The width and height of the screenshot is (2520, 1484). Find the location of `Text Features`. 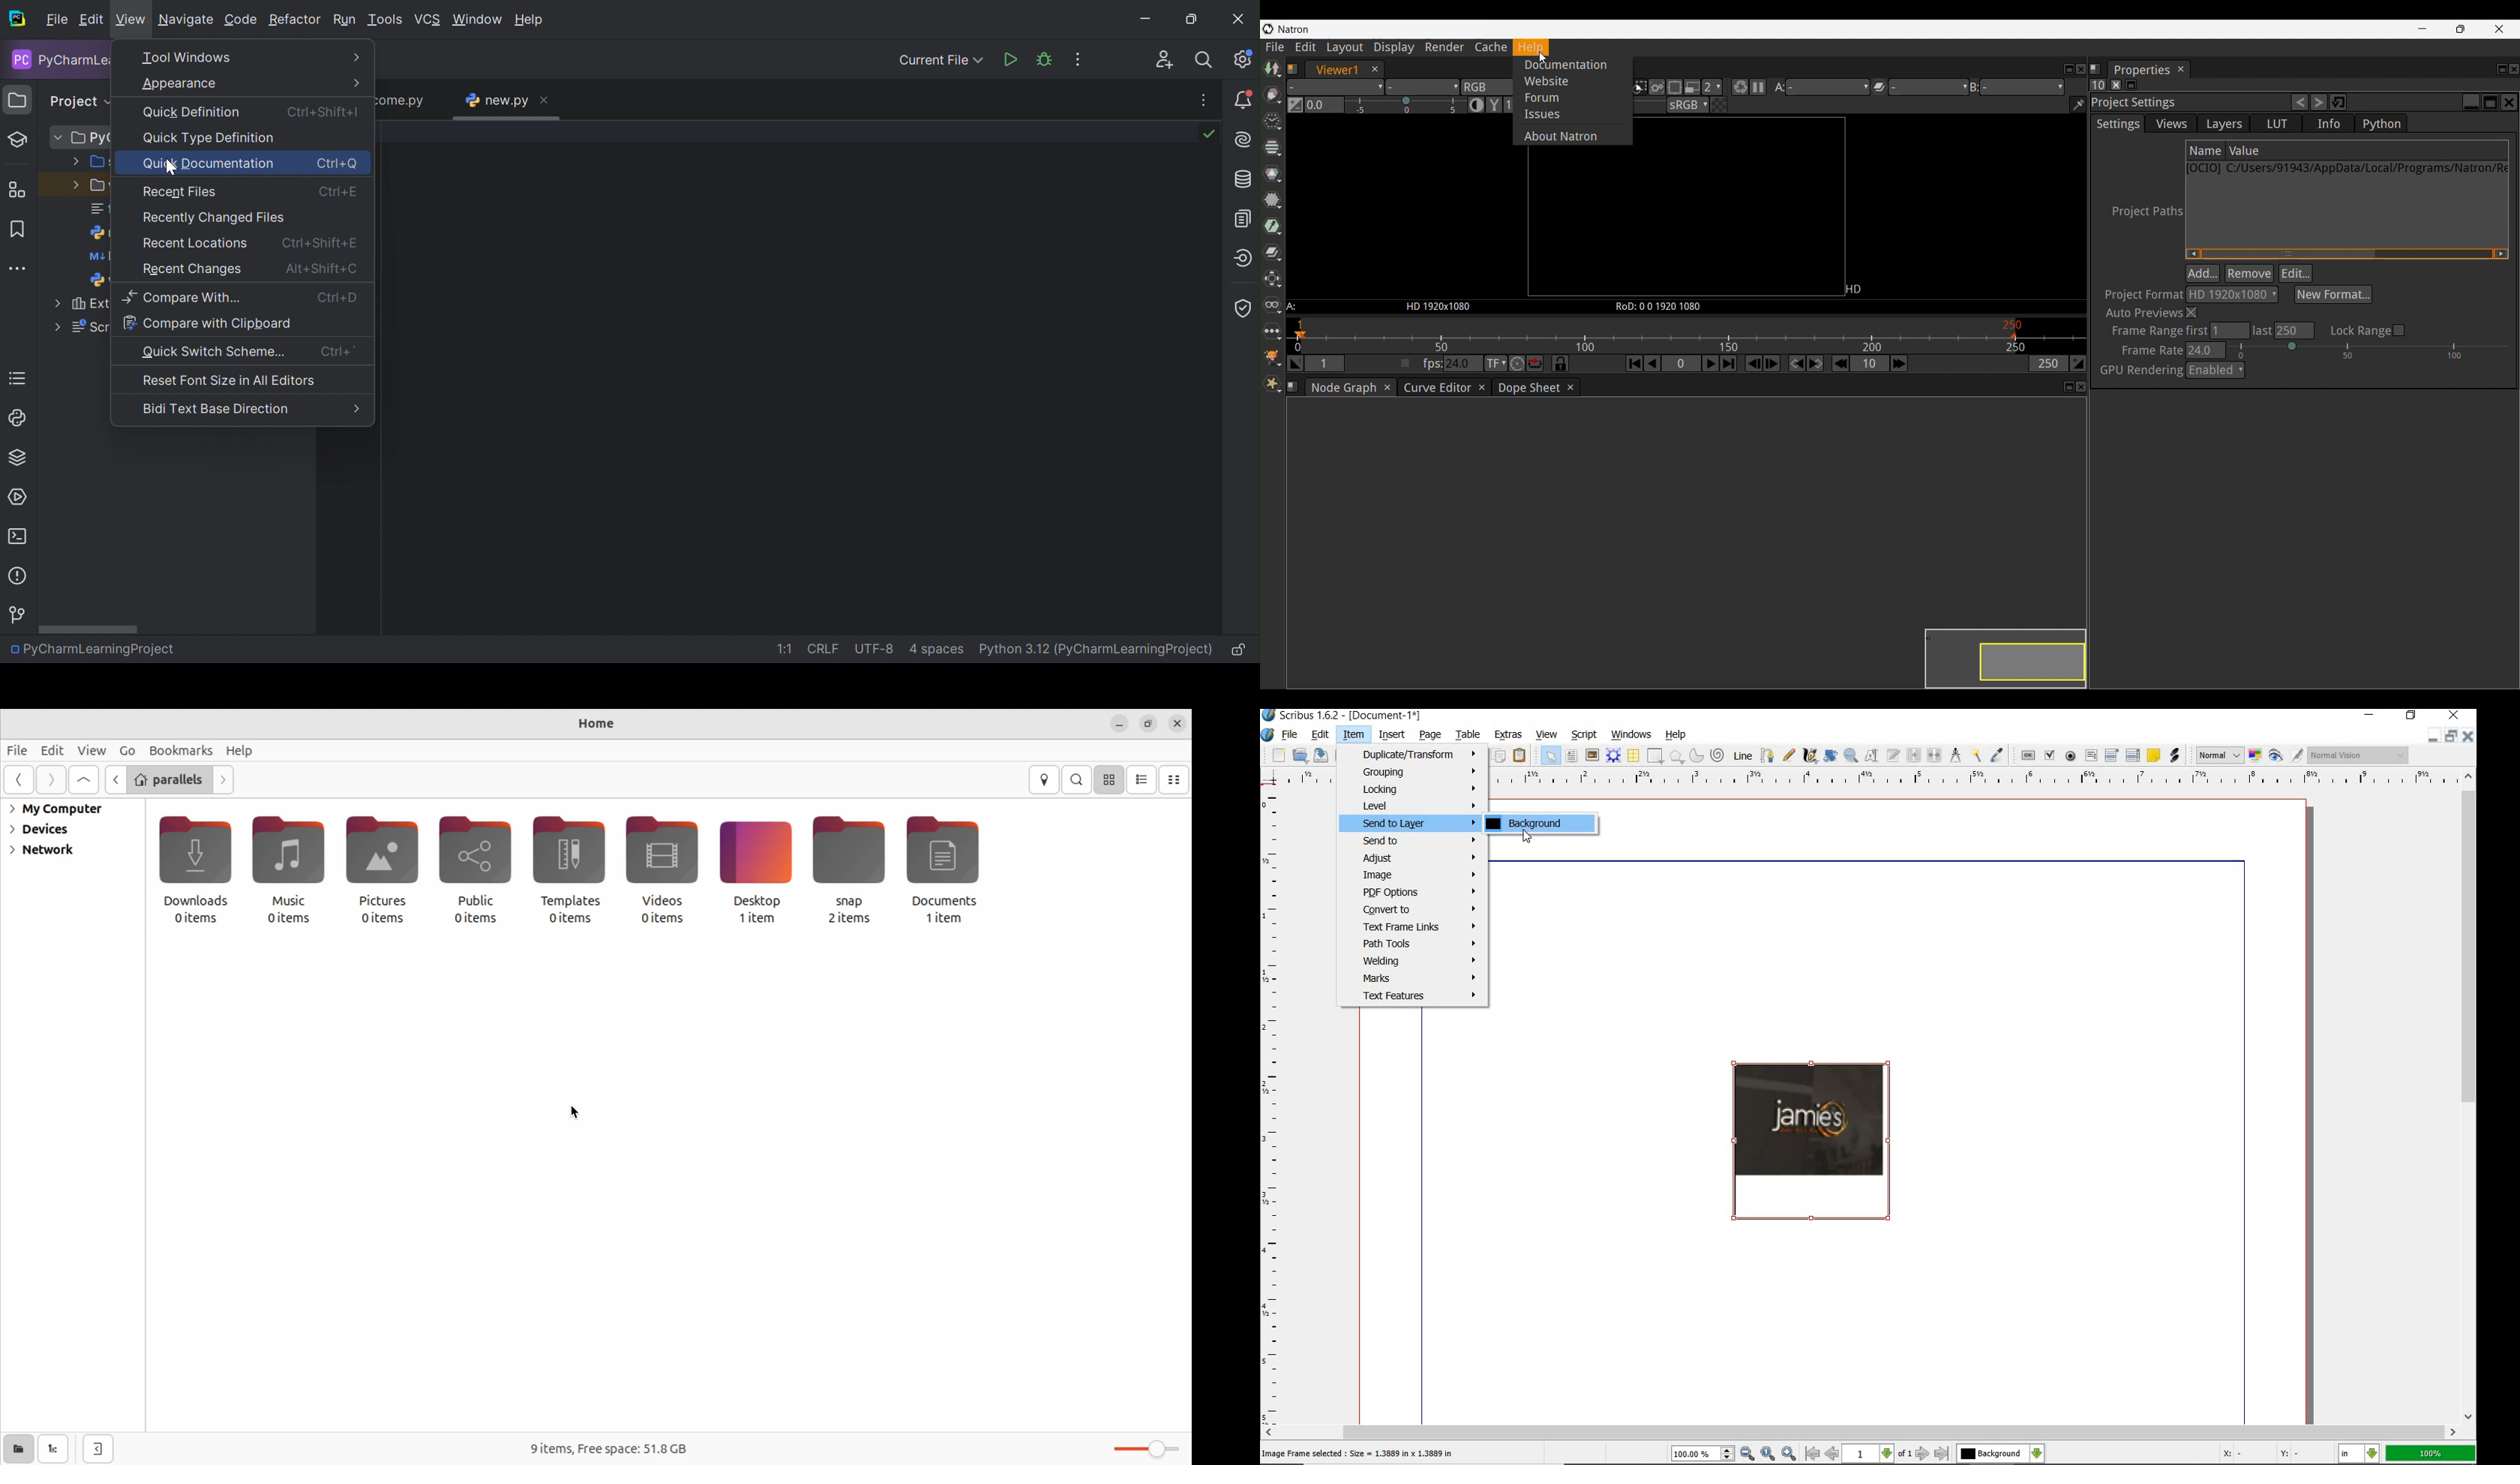

Text Features is located at coordinates (1415, 996).